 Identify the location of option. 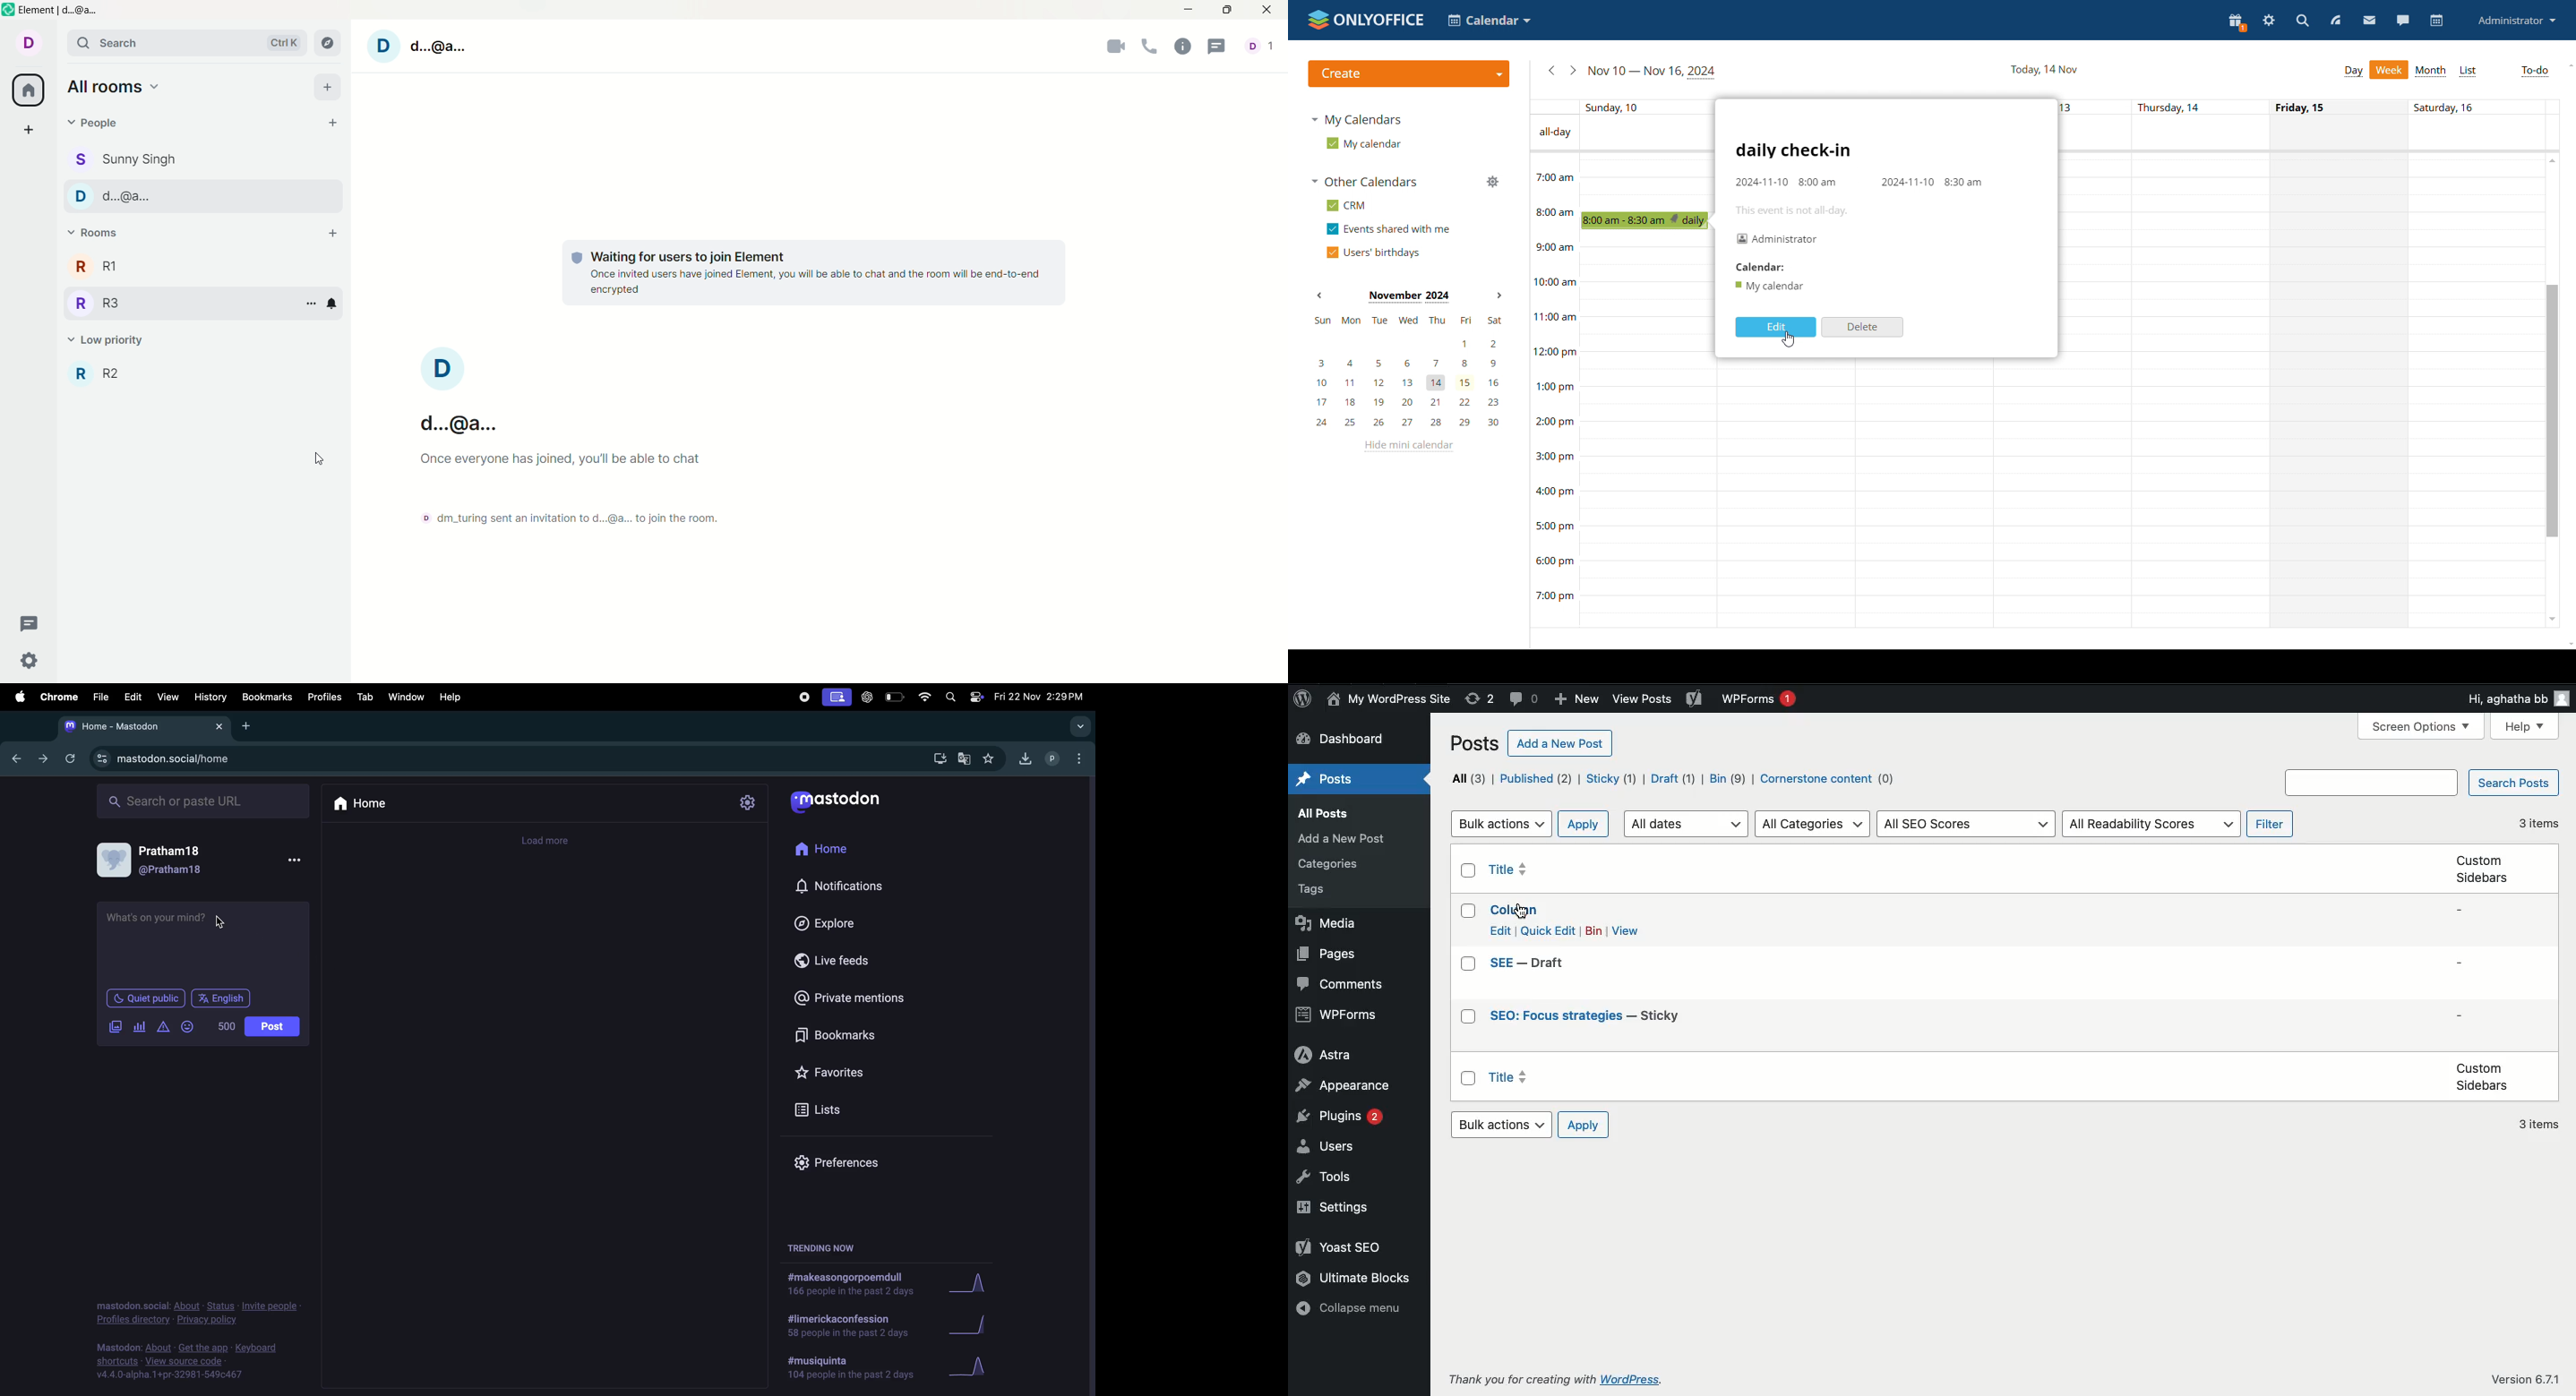
(311, 305).